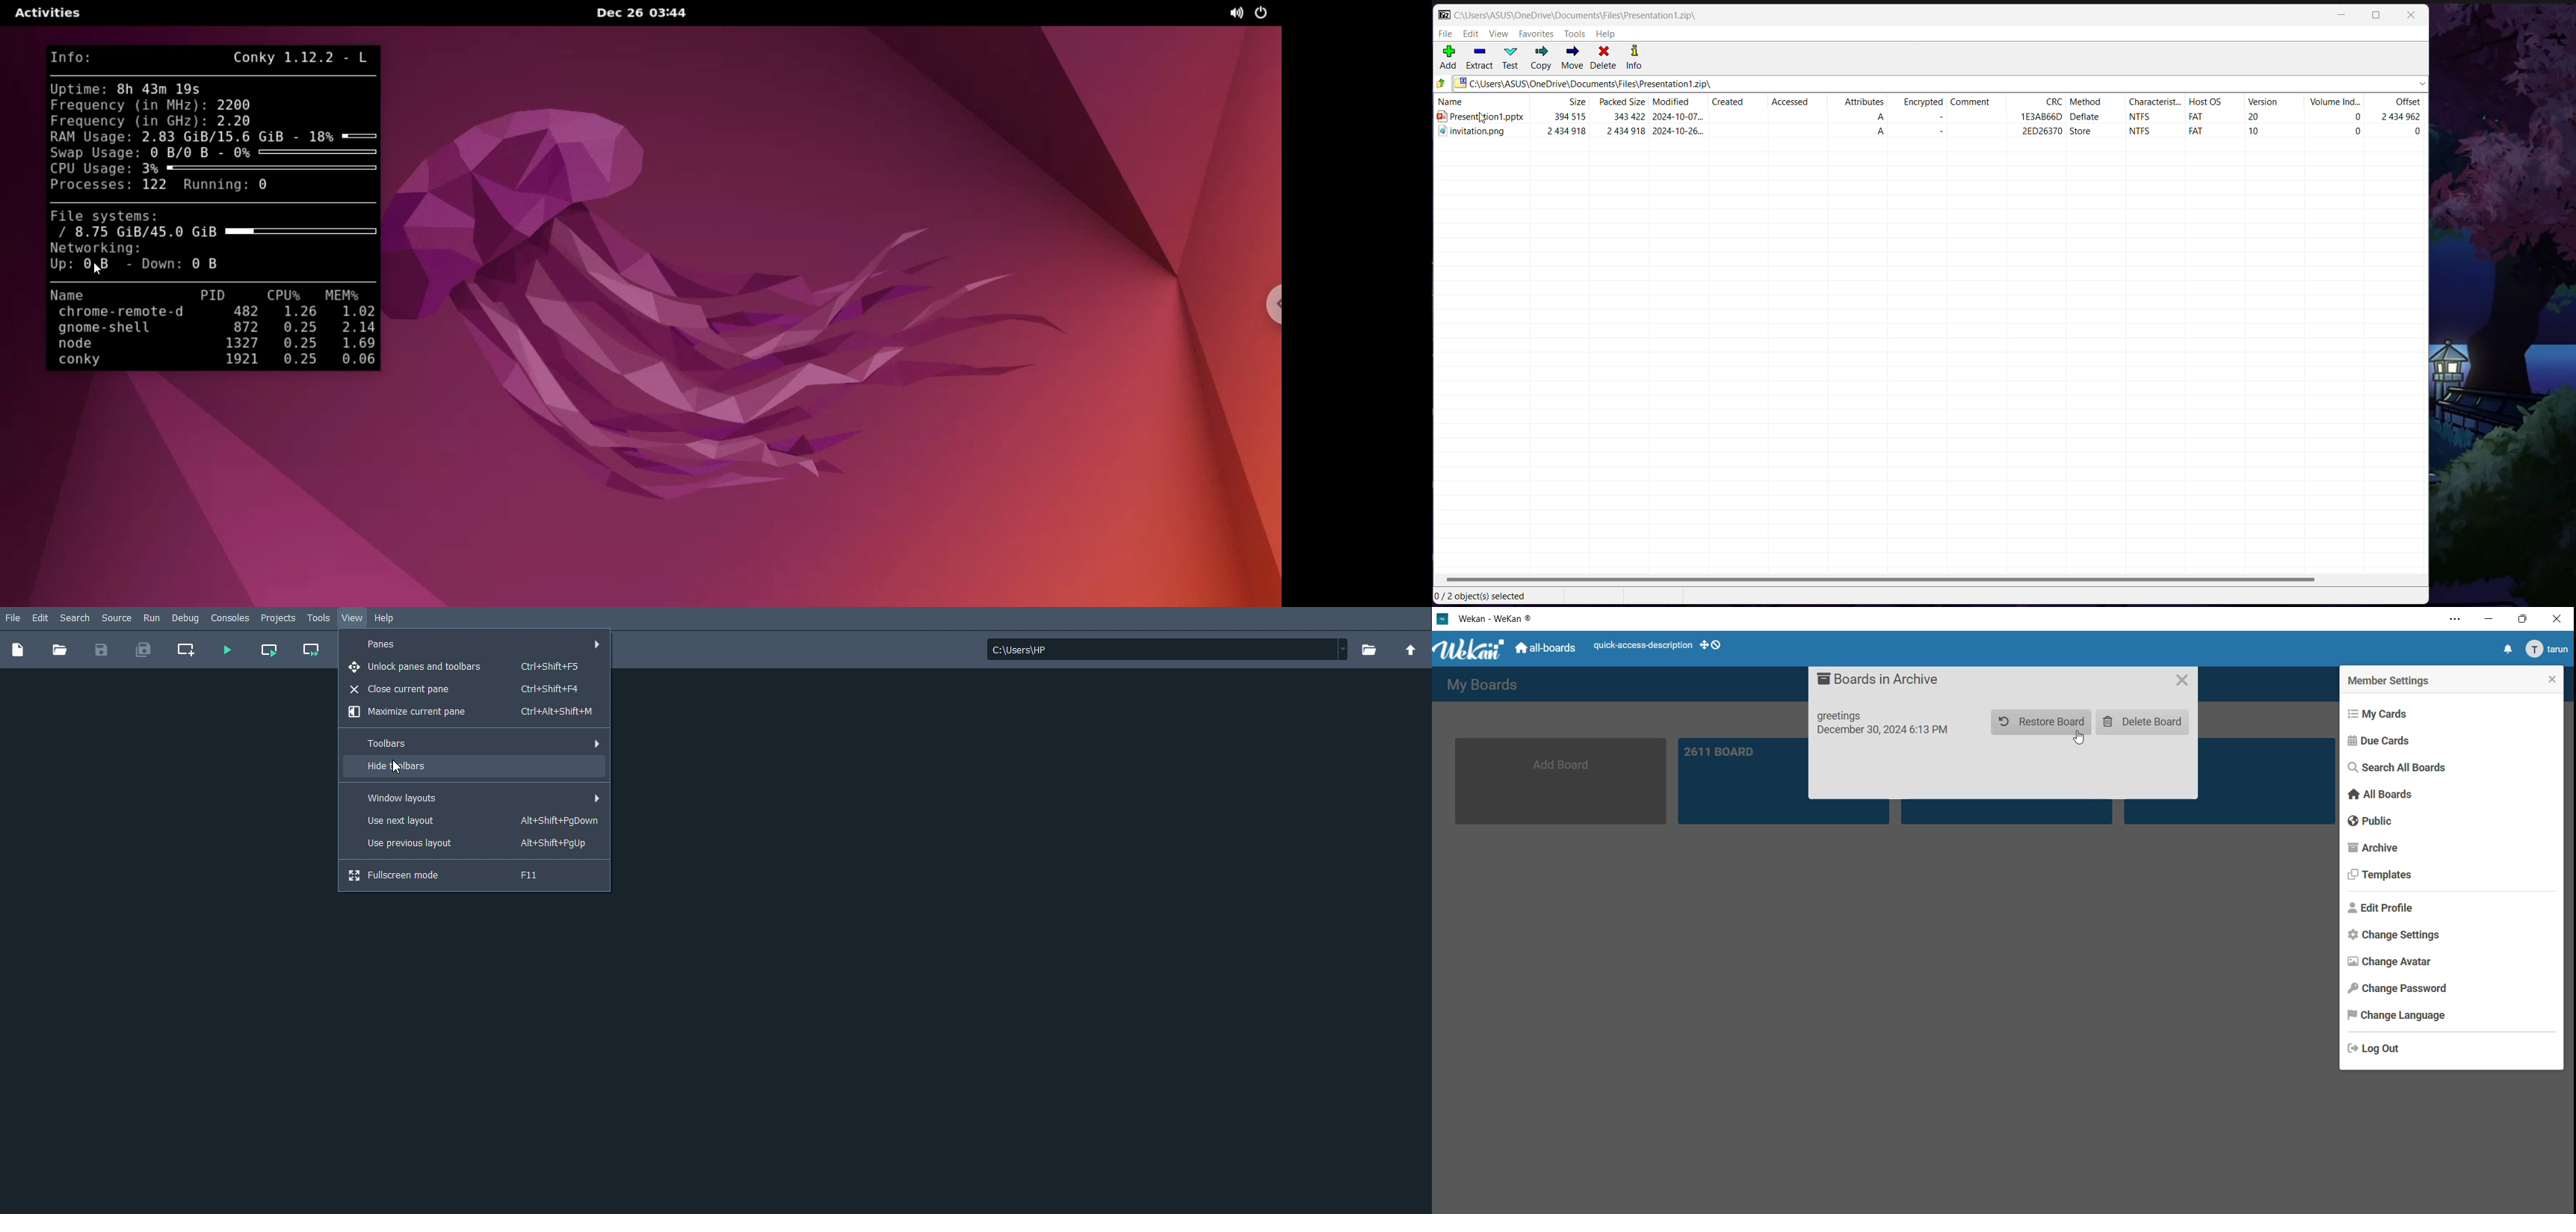 The width and height of the screenshot is (2576, 1232). I want to click on View, so click(354, 618).